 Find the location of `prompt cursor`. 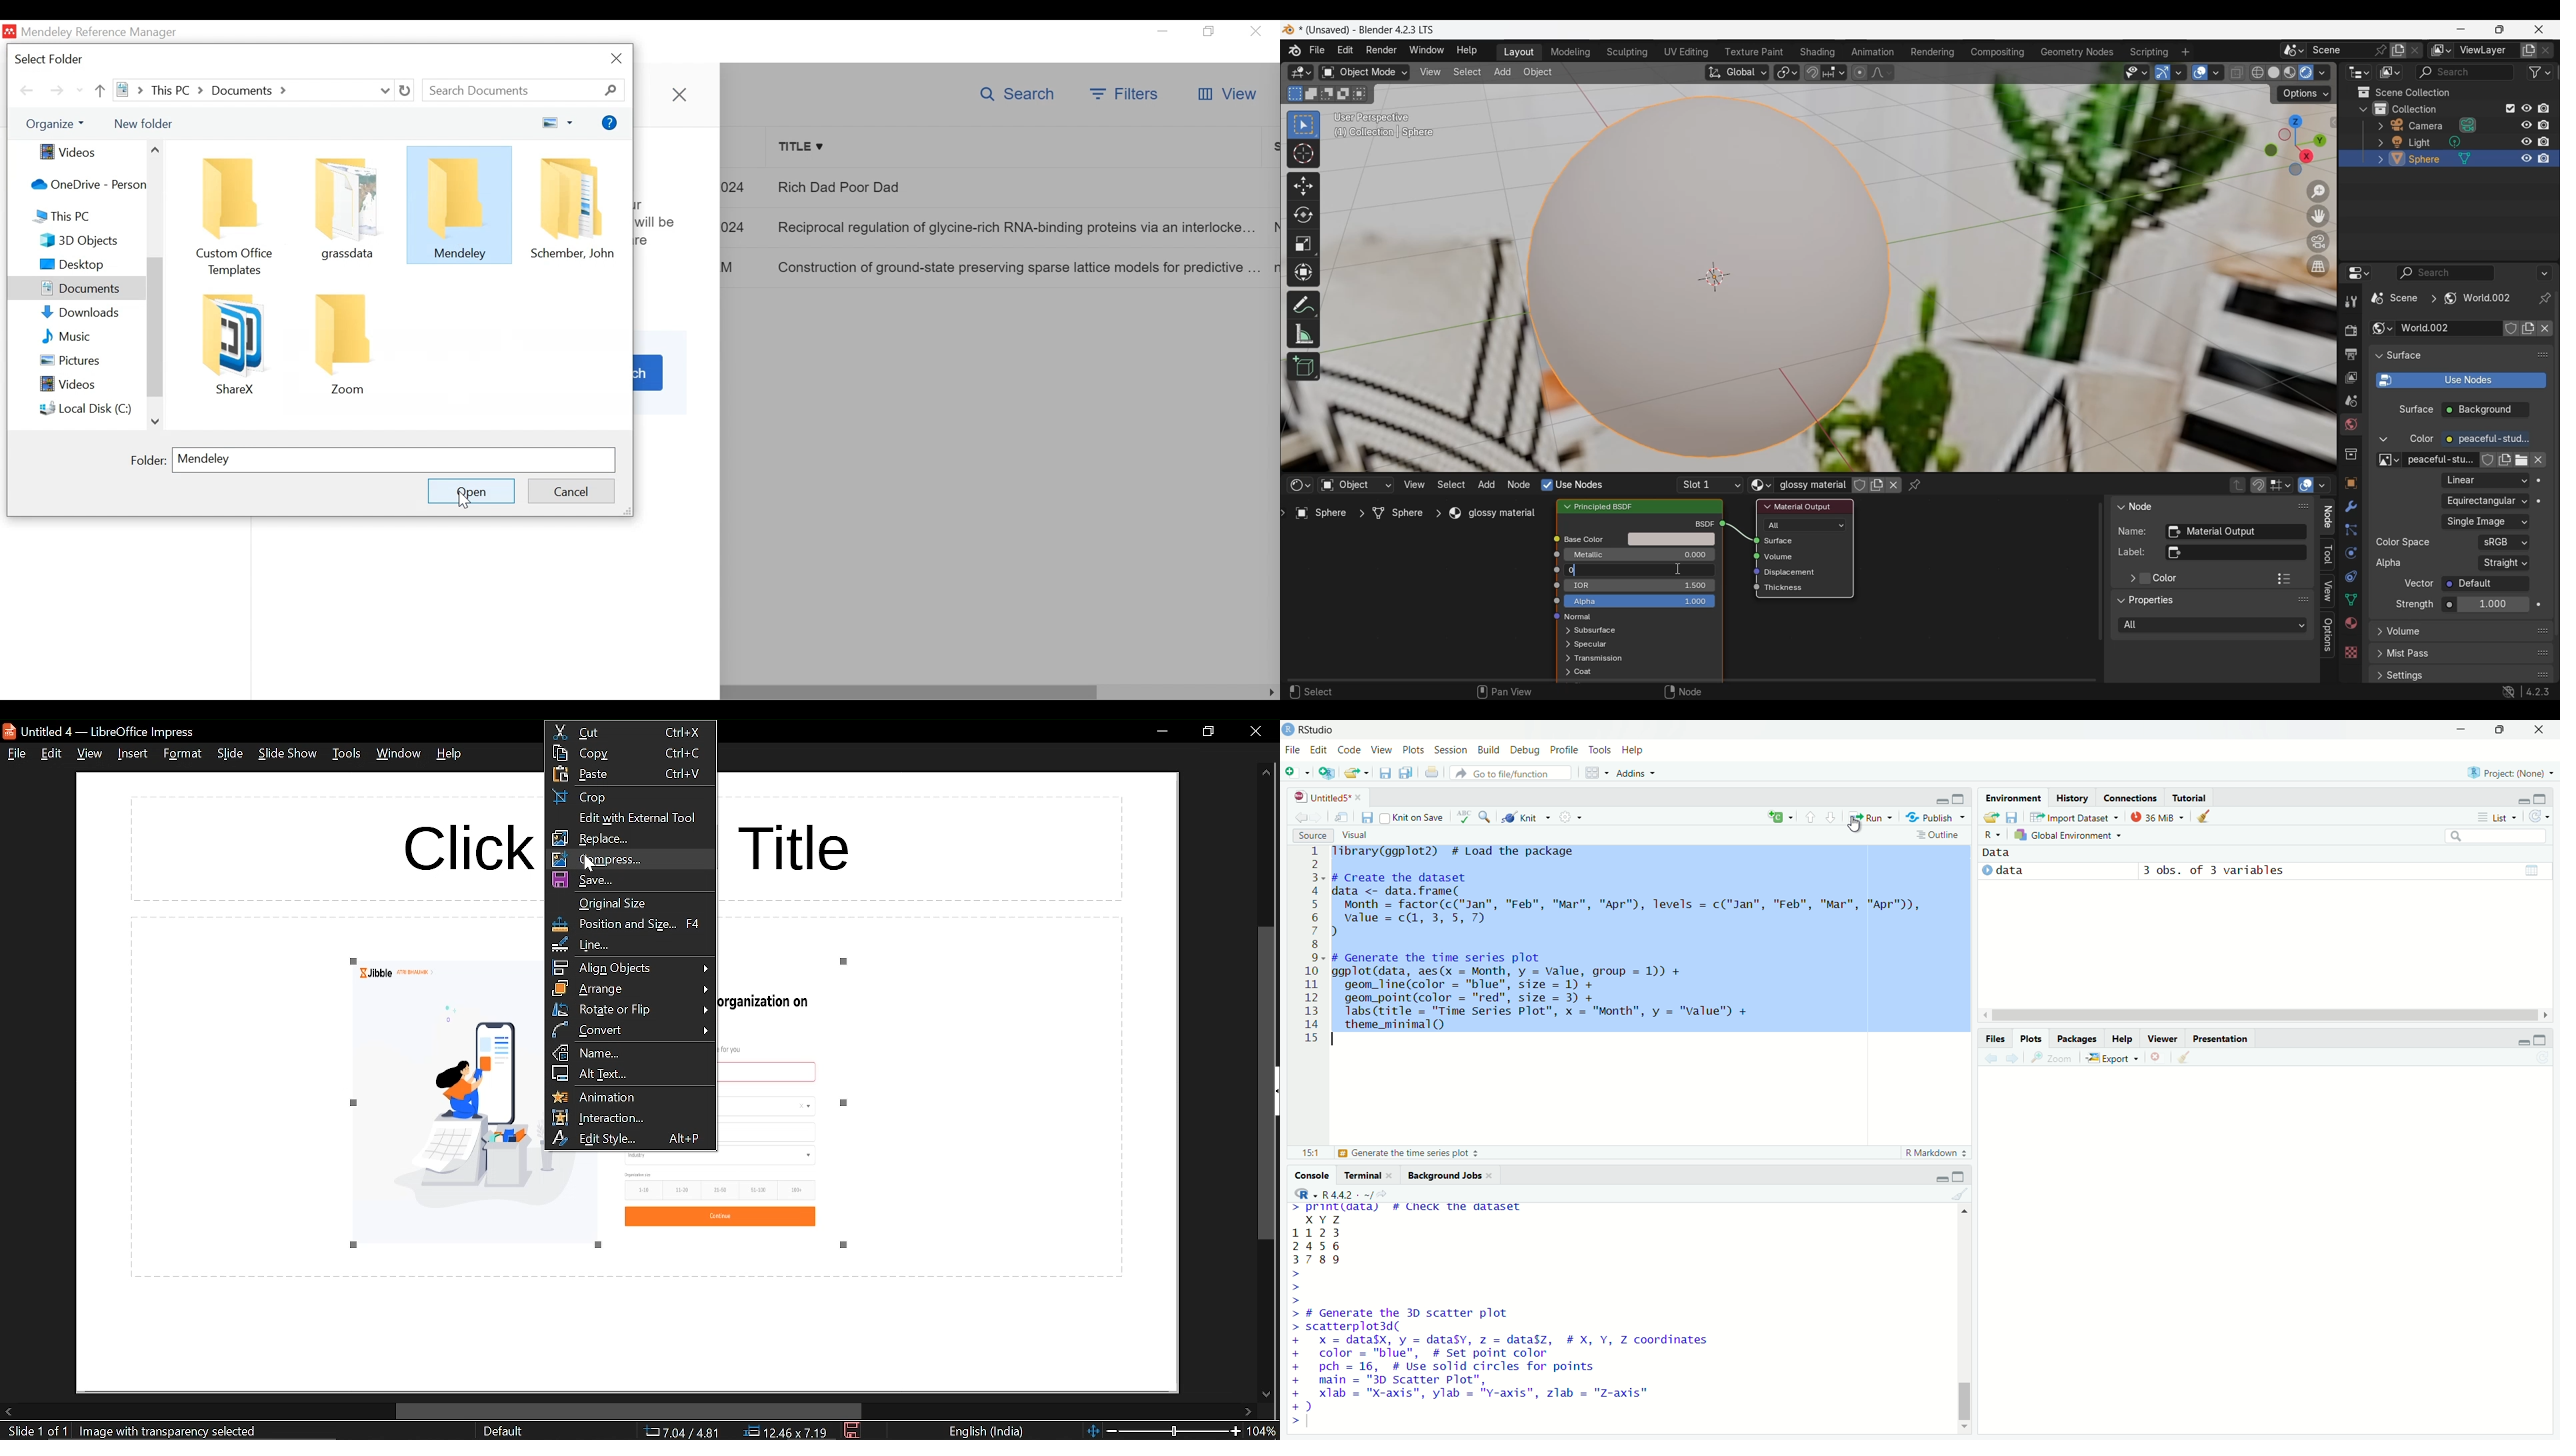

prompt cursor is located at coordinates (1292, 1287).